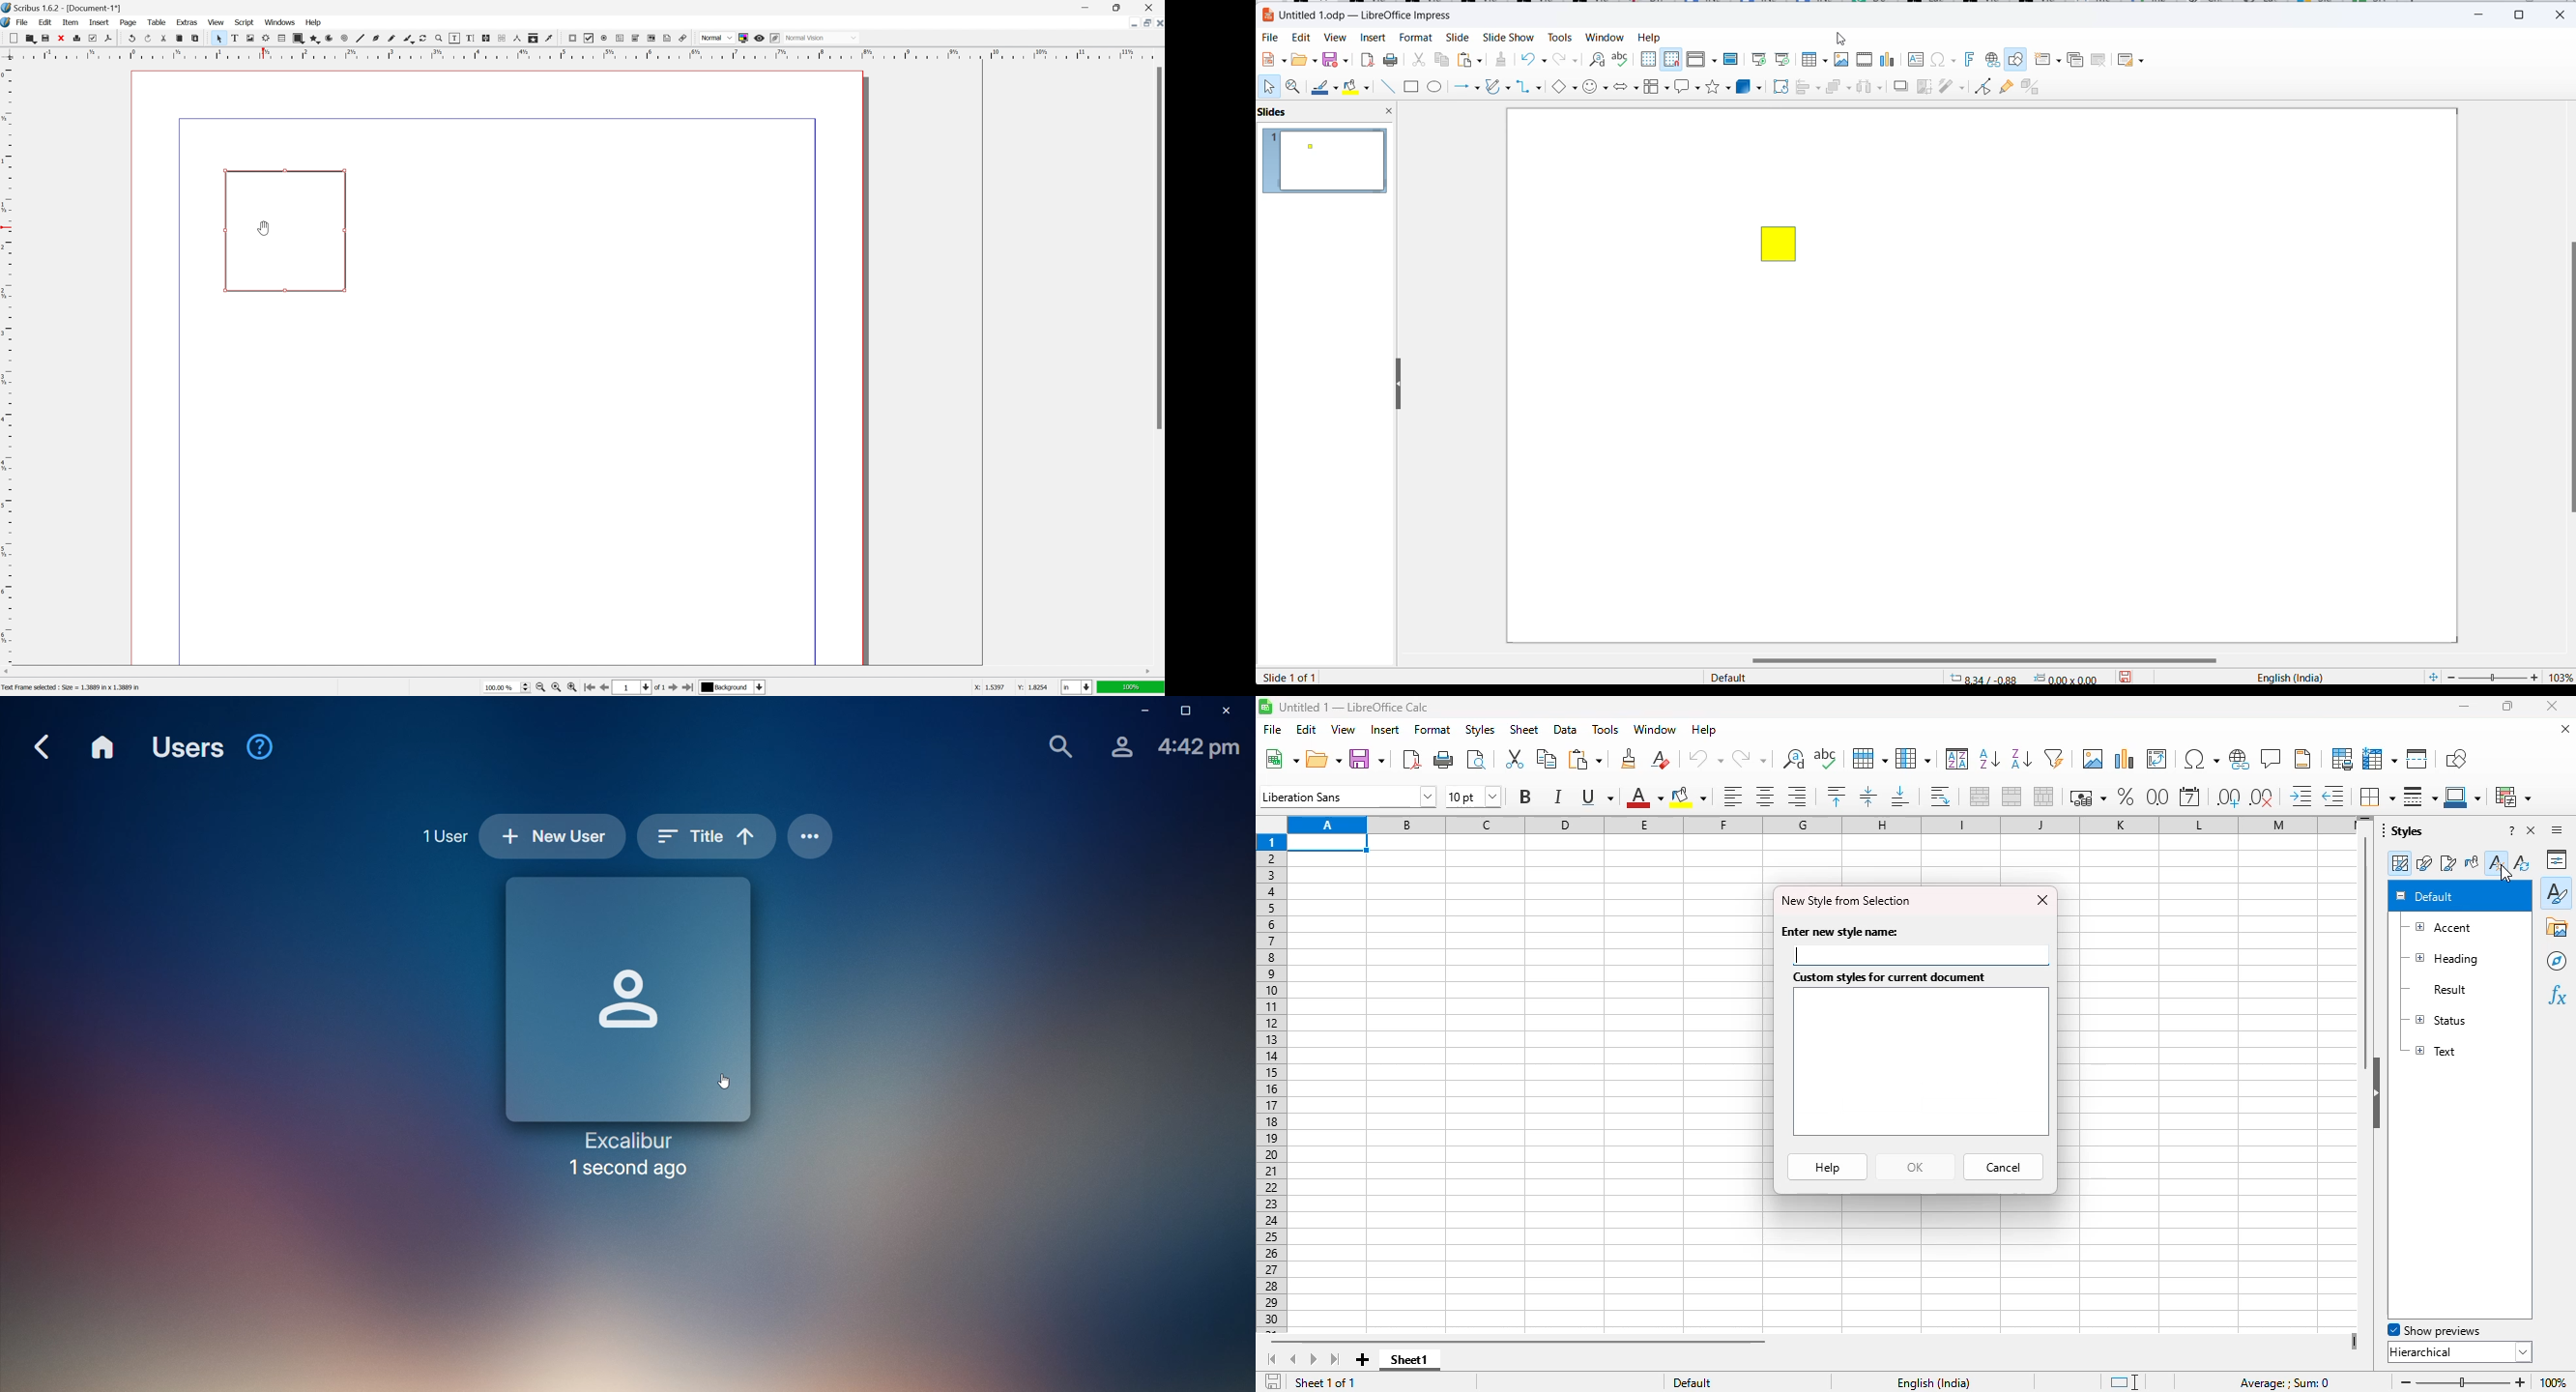 The image size is (2576, 1400). What do you see at coordinates (1817, 825) in the screenshot?
I see `columns` at bounding box center [1817, 825].